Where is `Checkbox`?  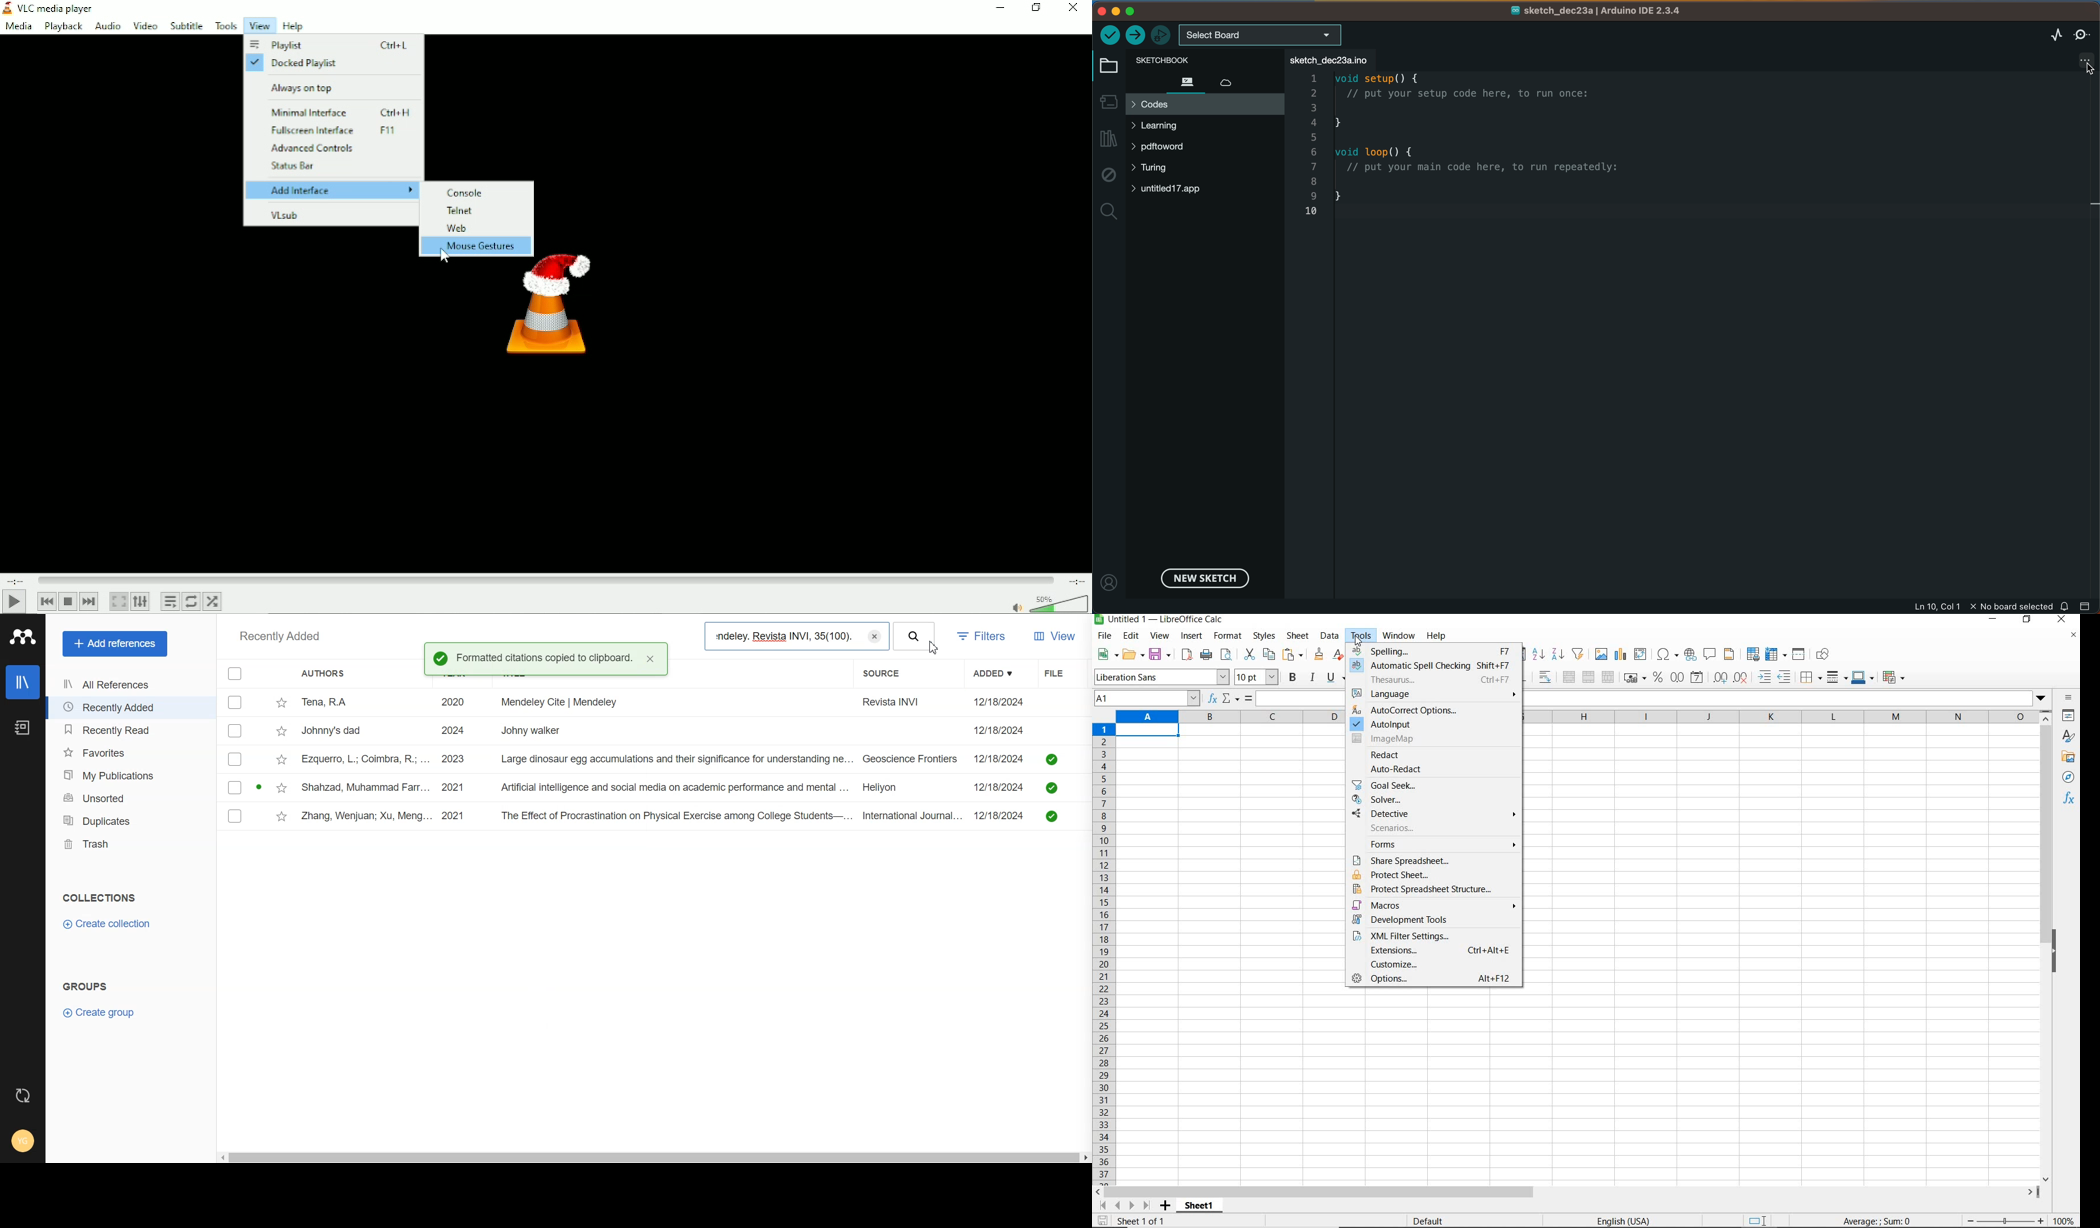
Checkbox is located at coordinates (234, 760).